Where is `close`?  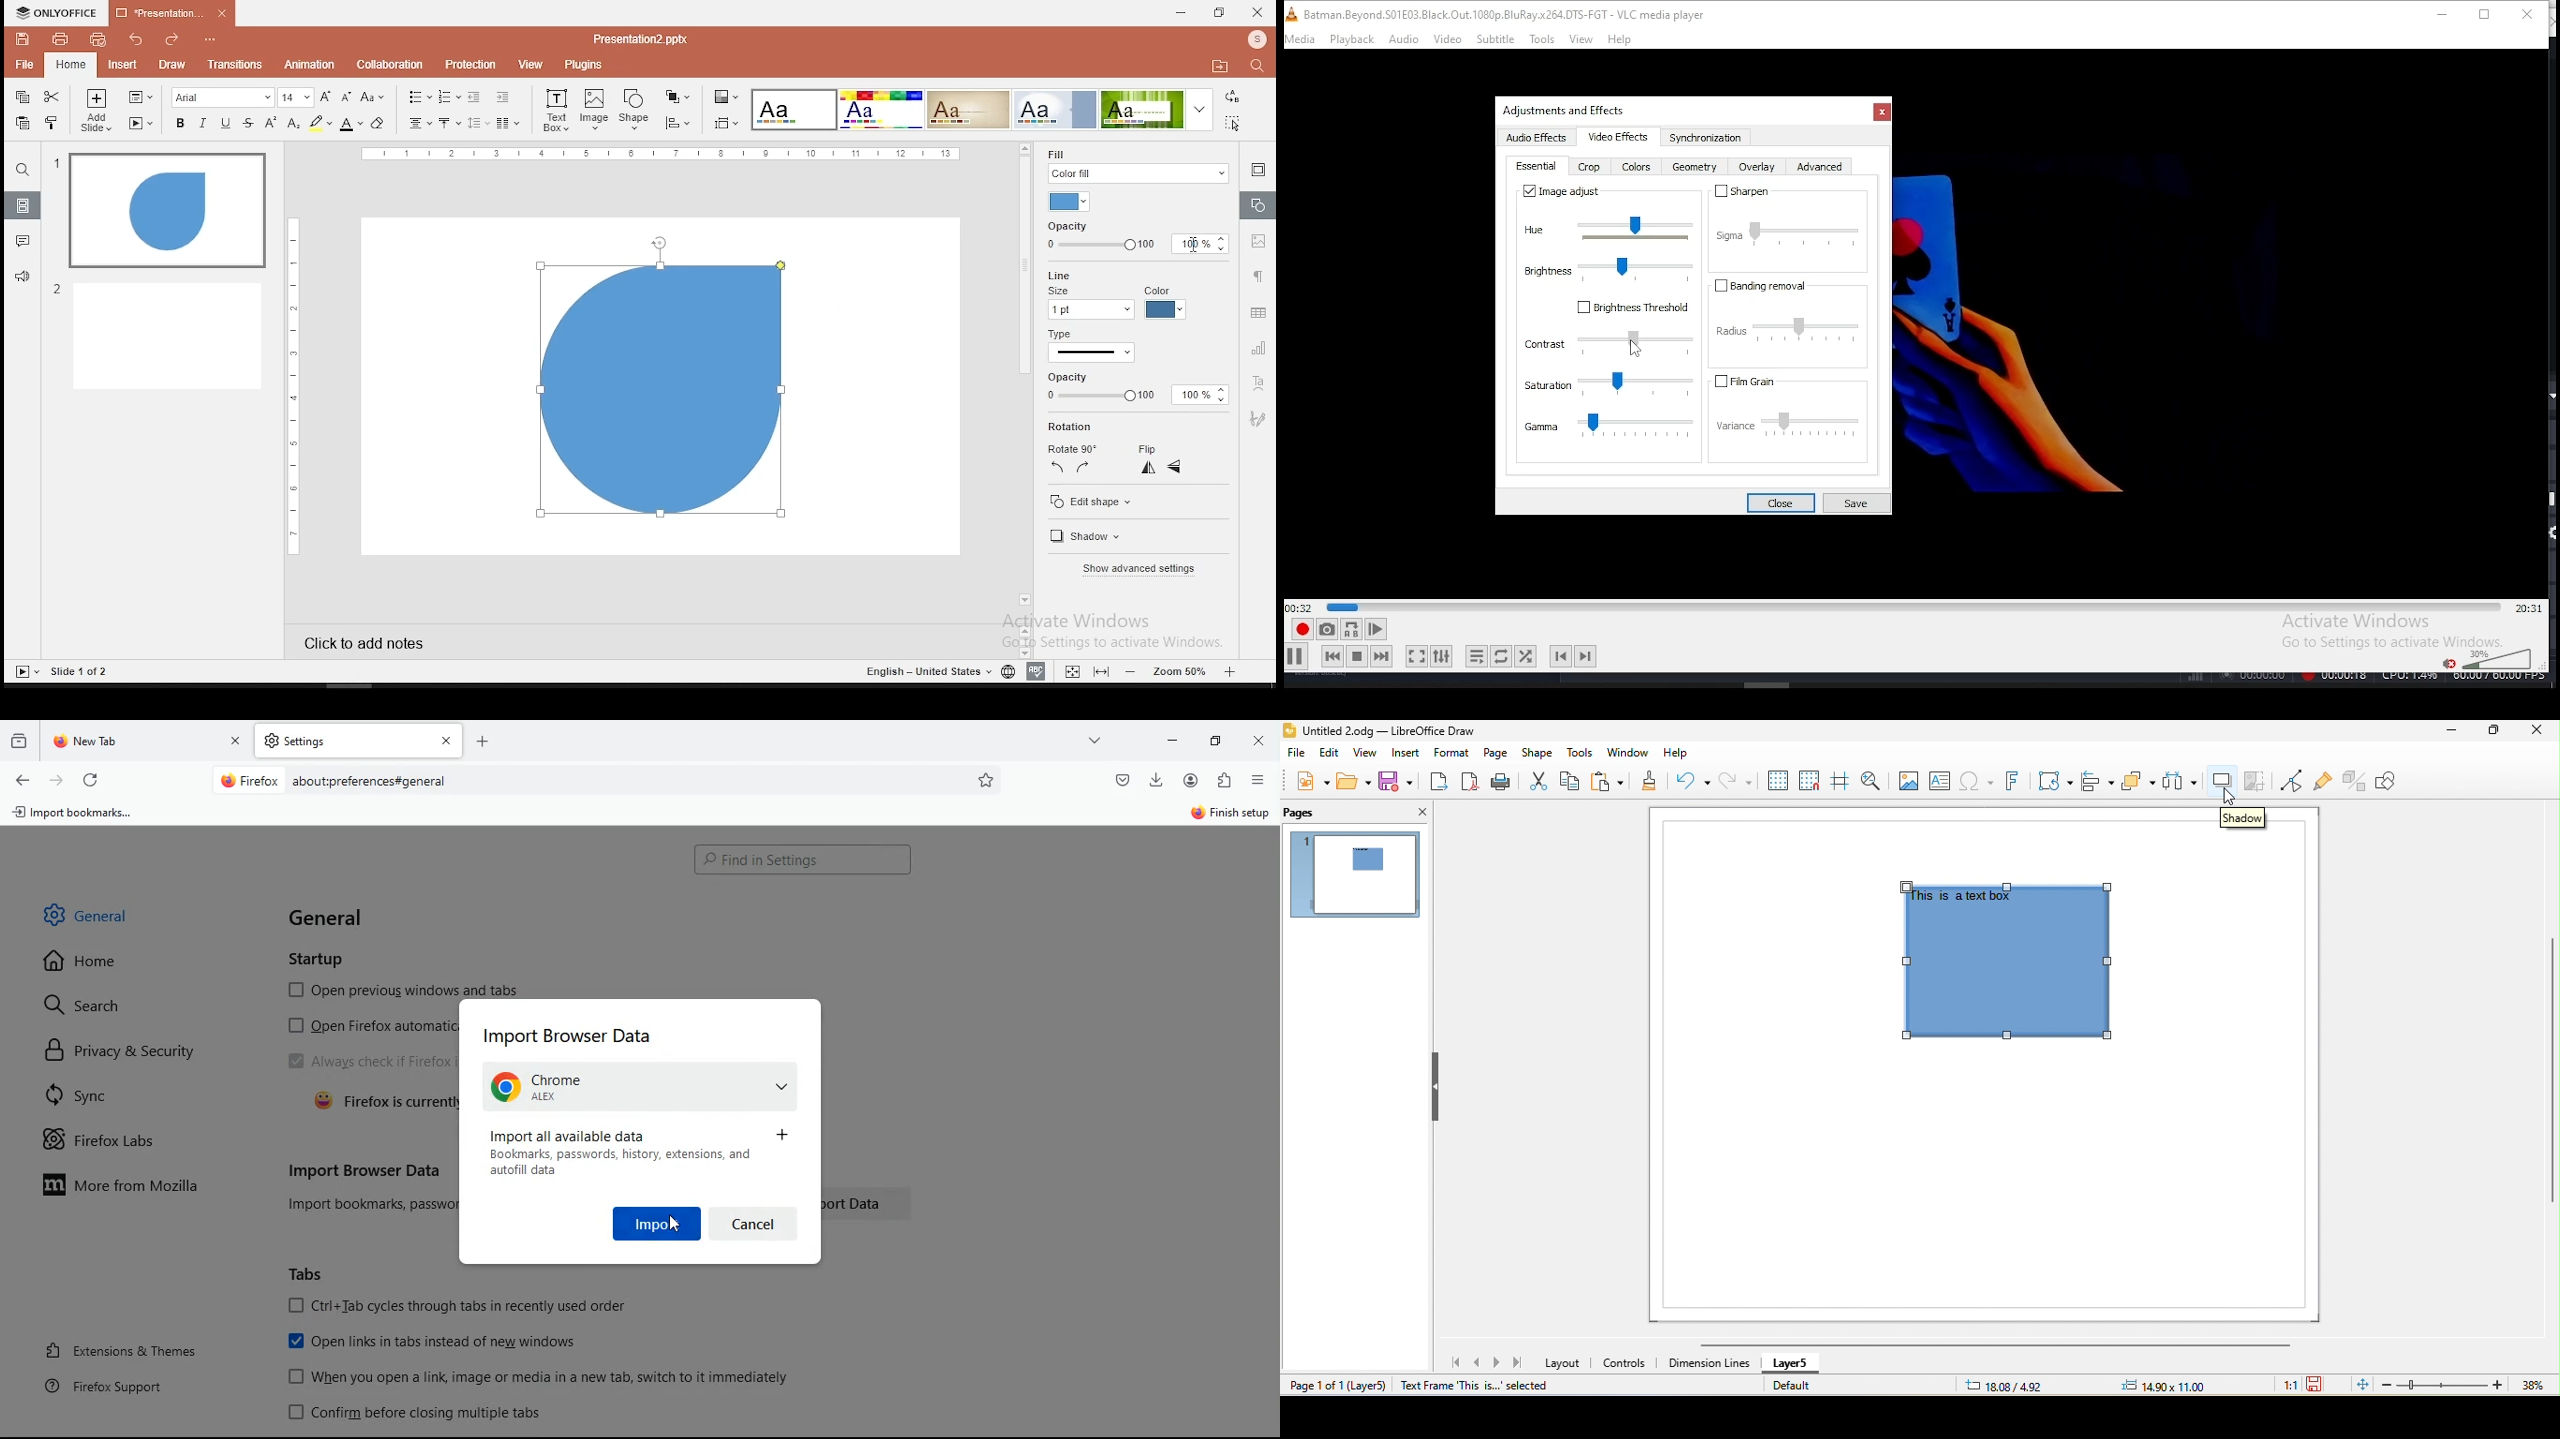
close is located at coordinates (2538, 729).